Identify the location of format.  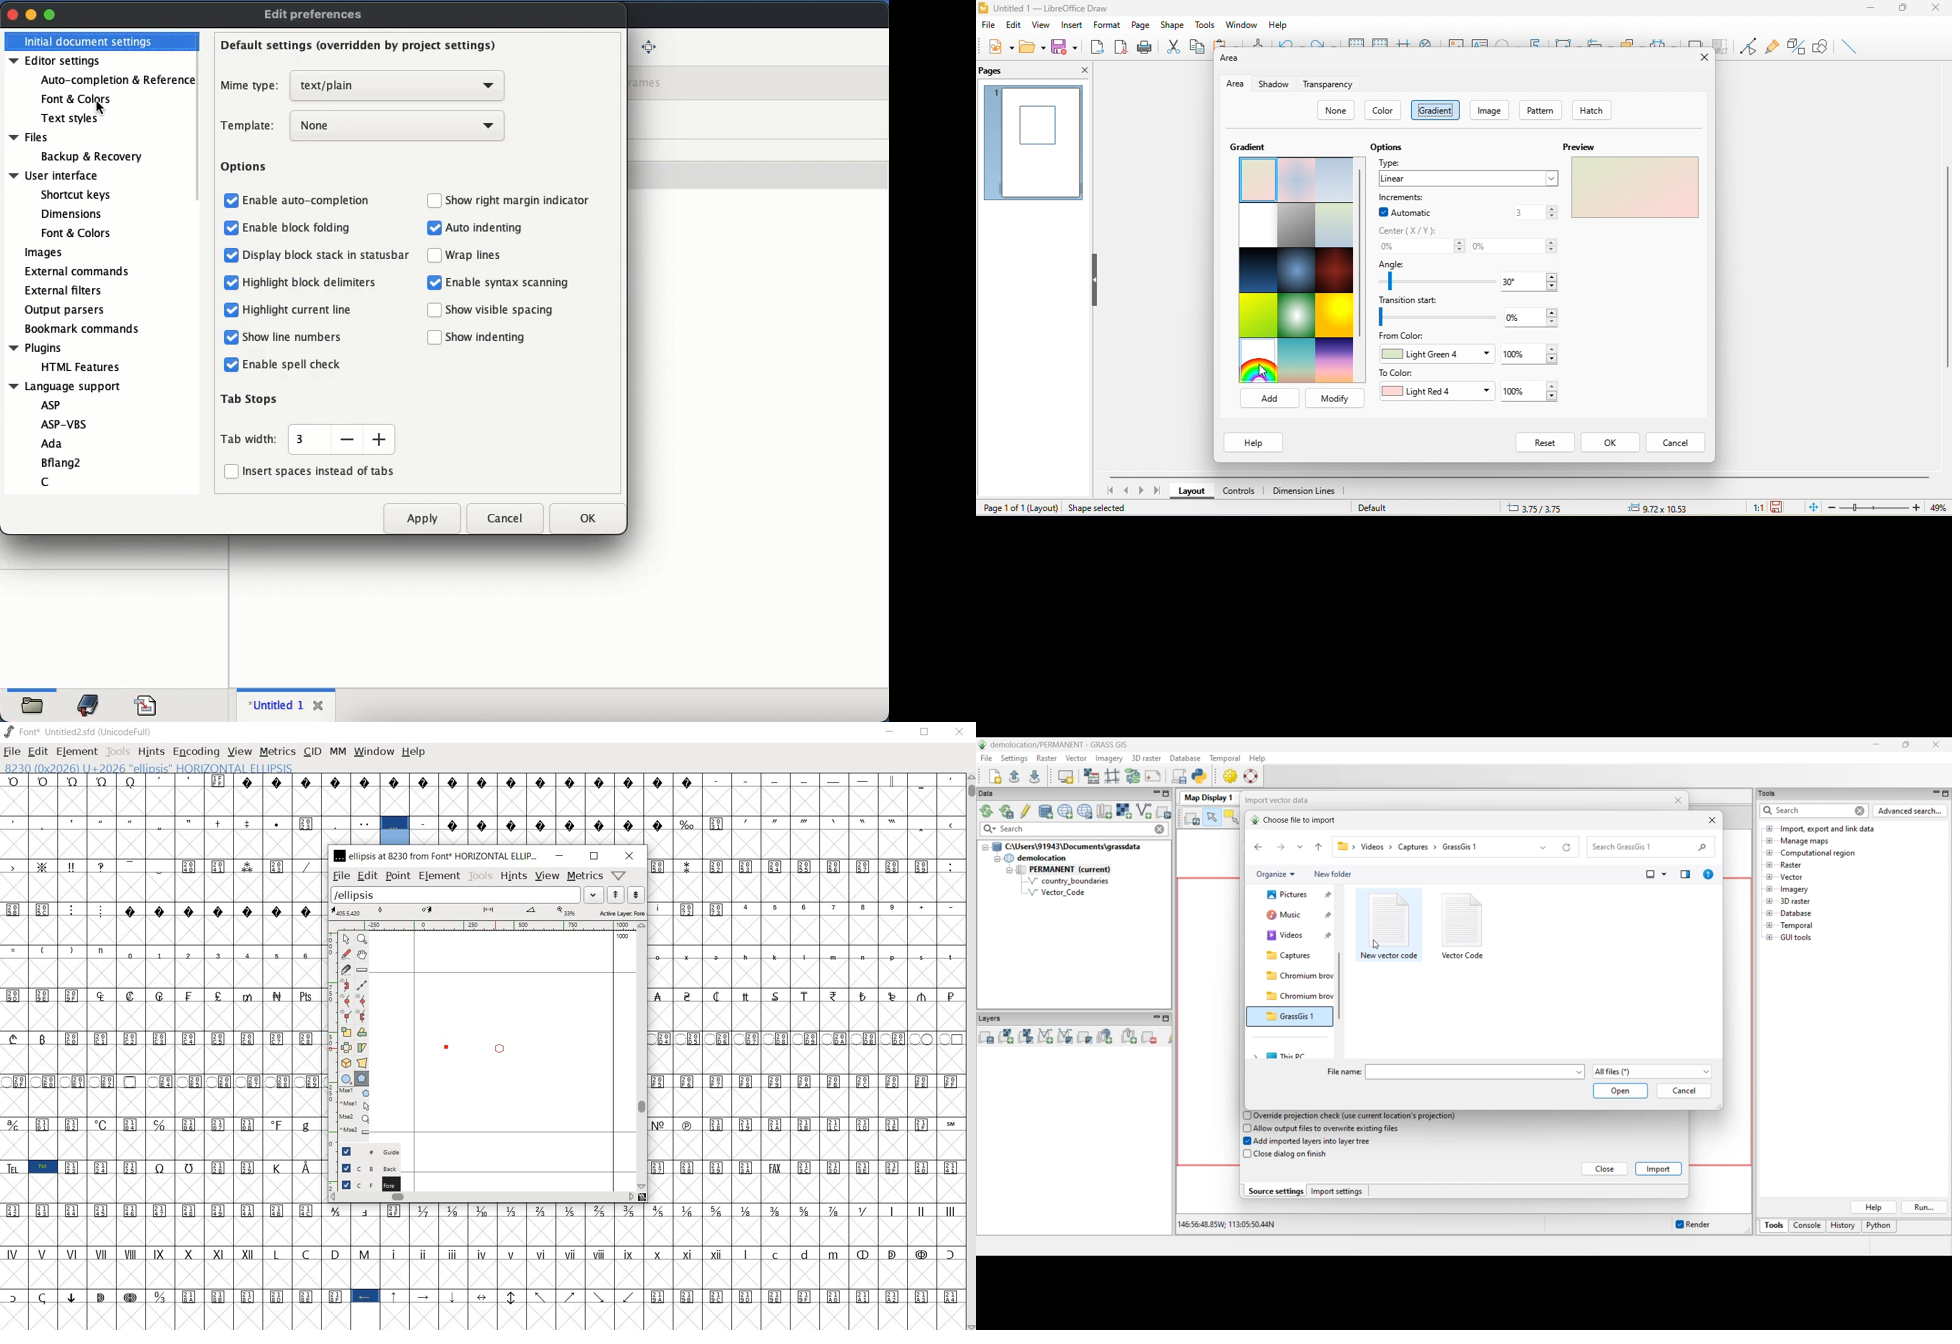
(1106, 23).